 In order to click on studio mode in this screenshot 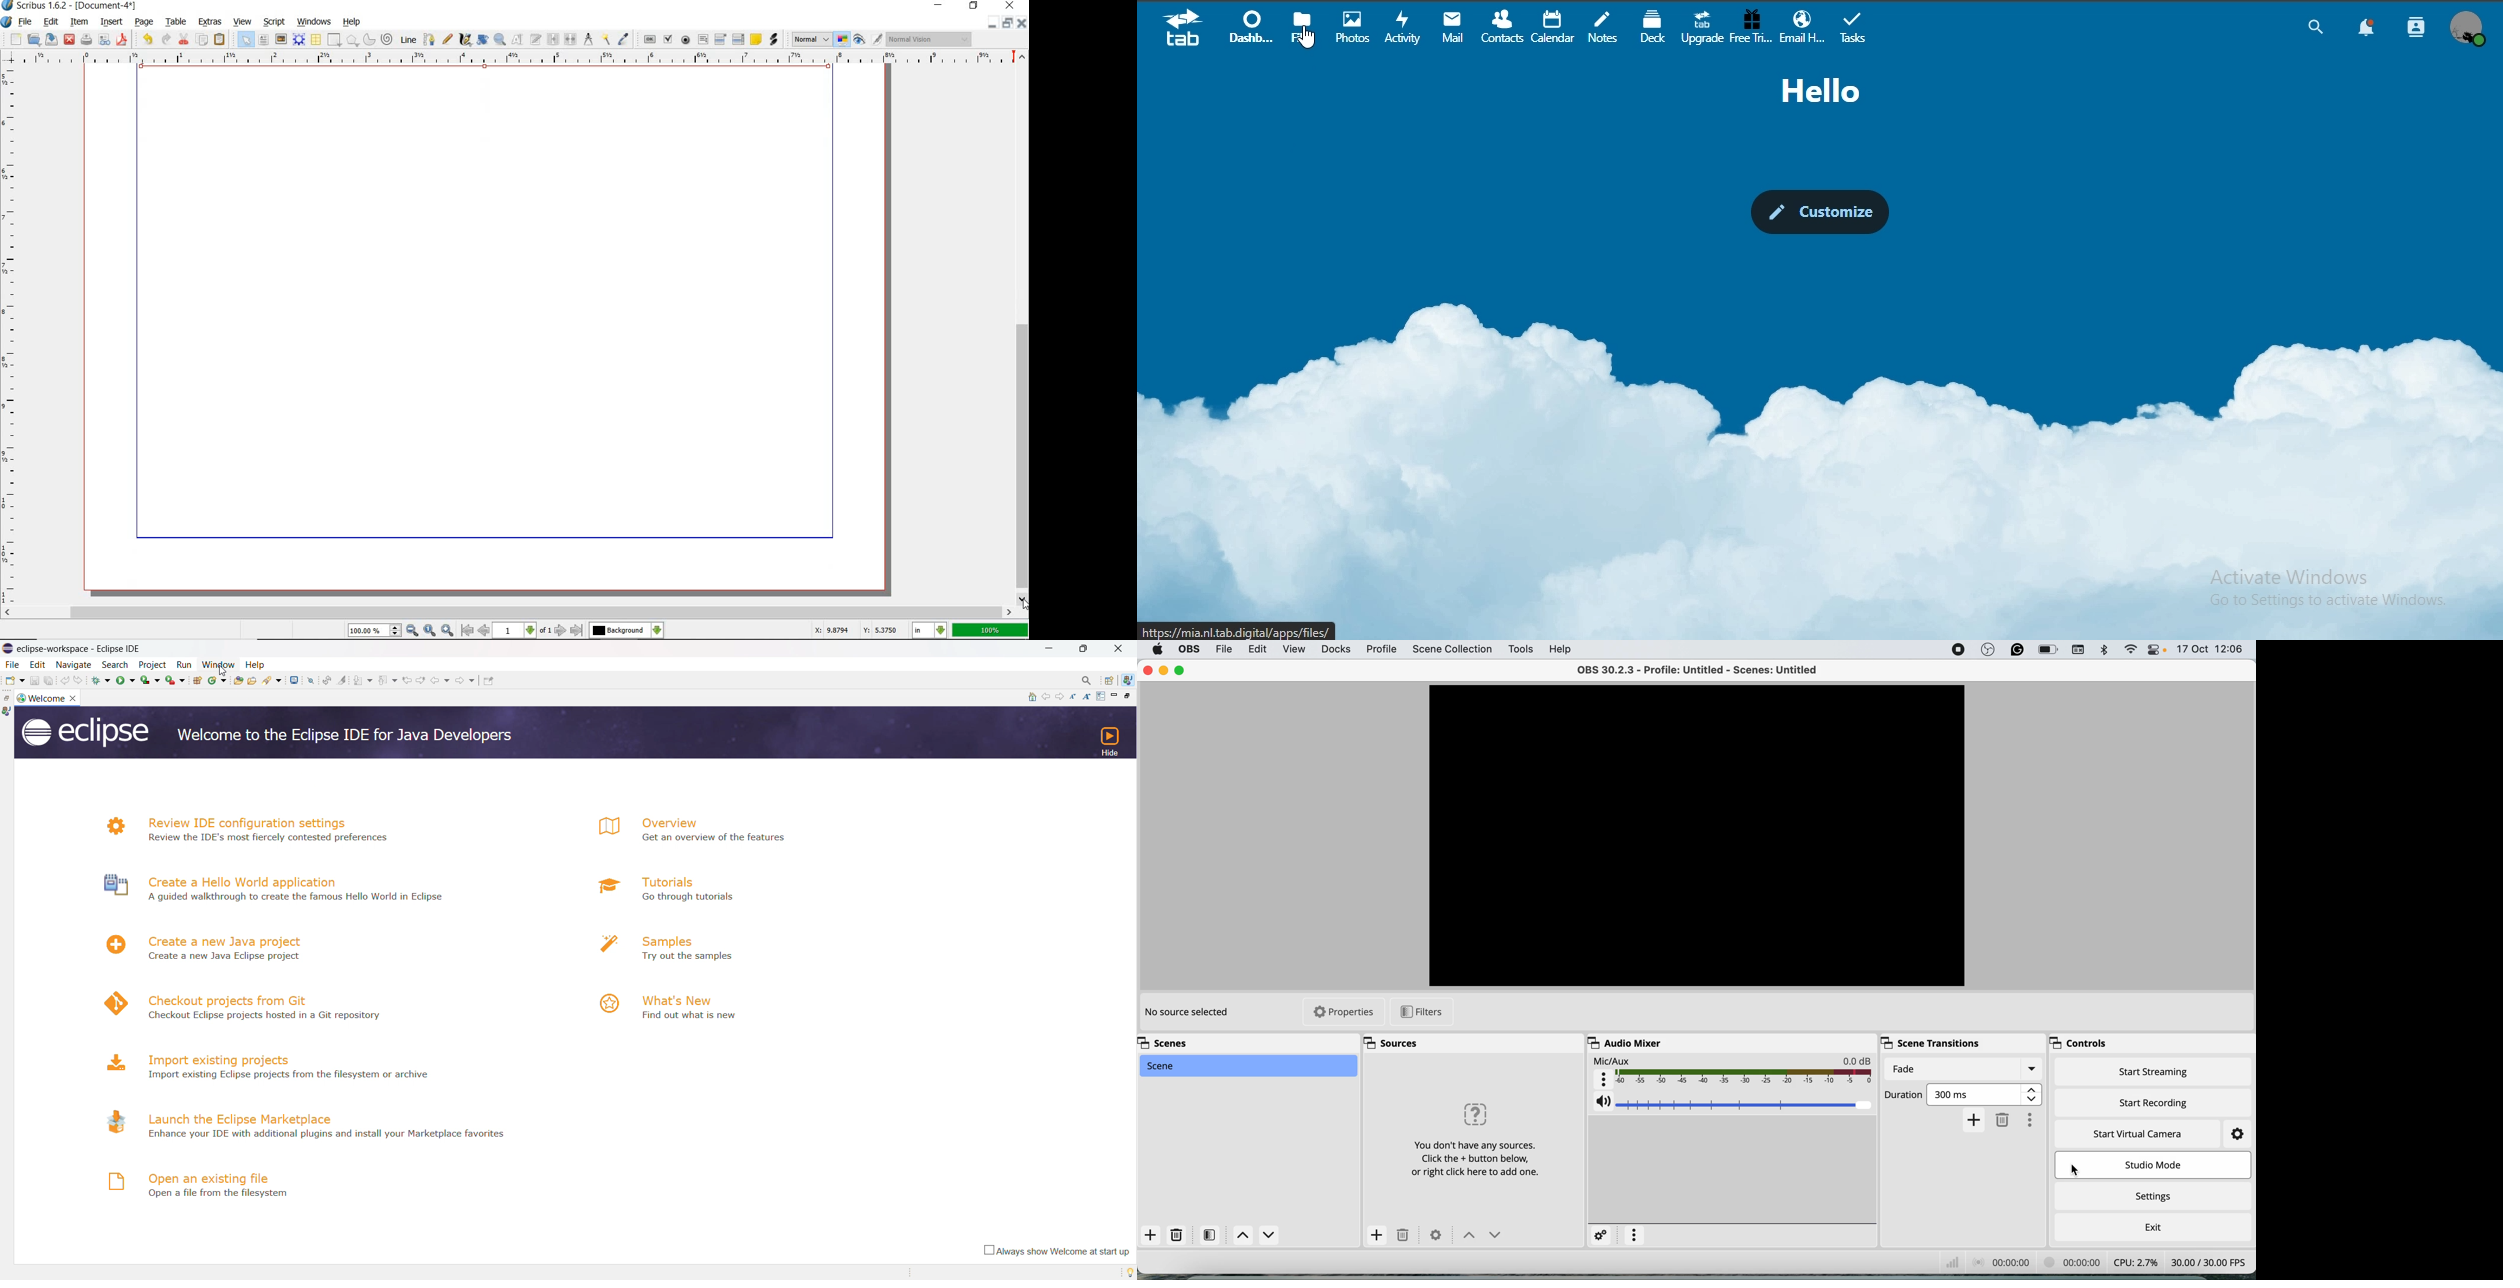, I will do `click(2156, 1165)`.